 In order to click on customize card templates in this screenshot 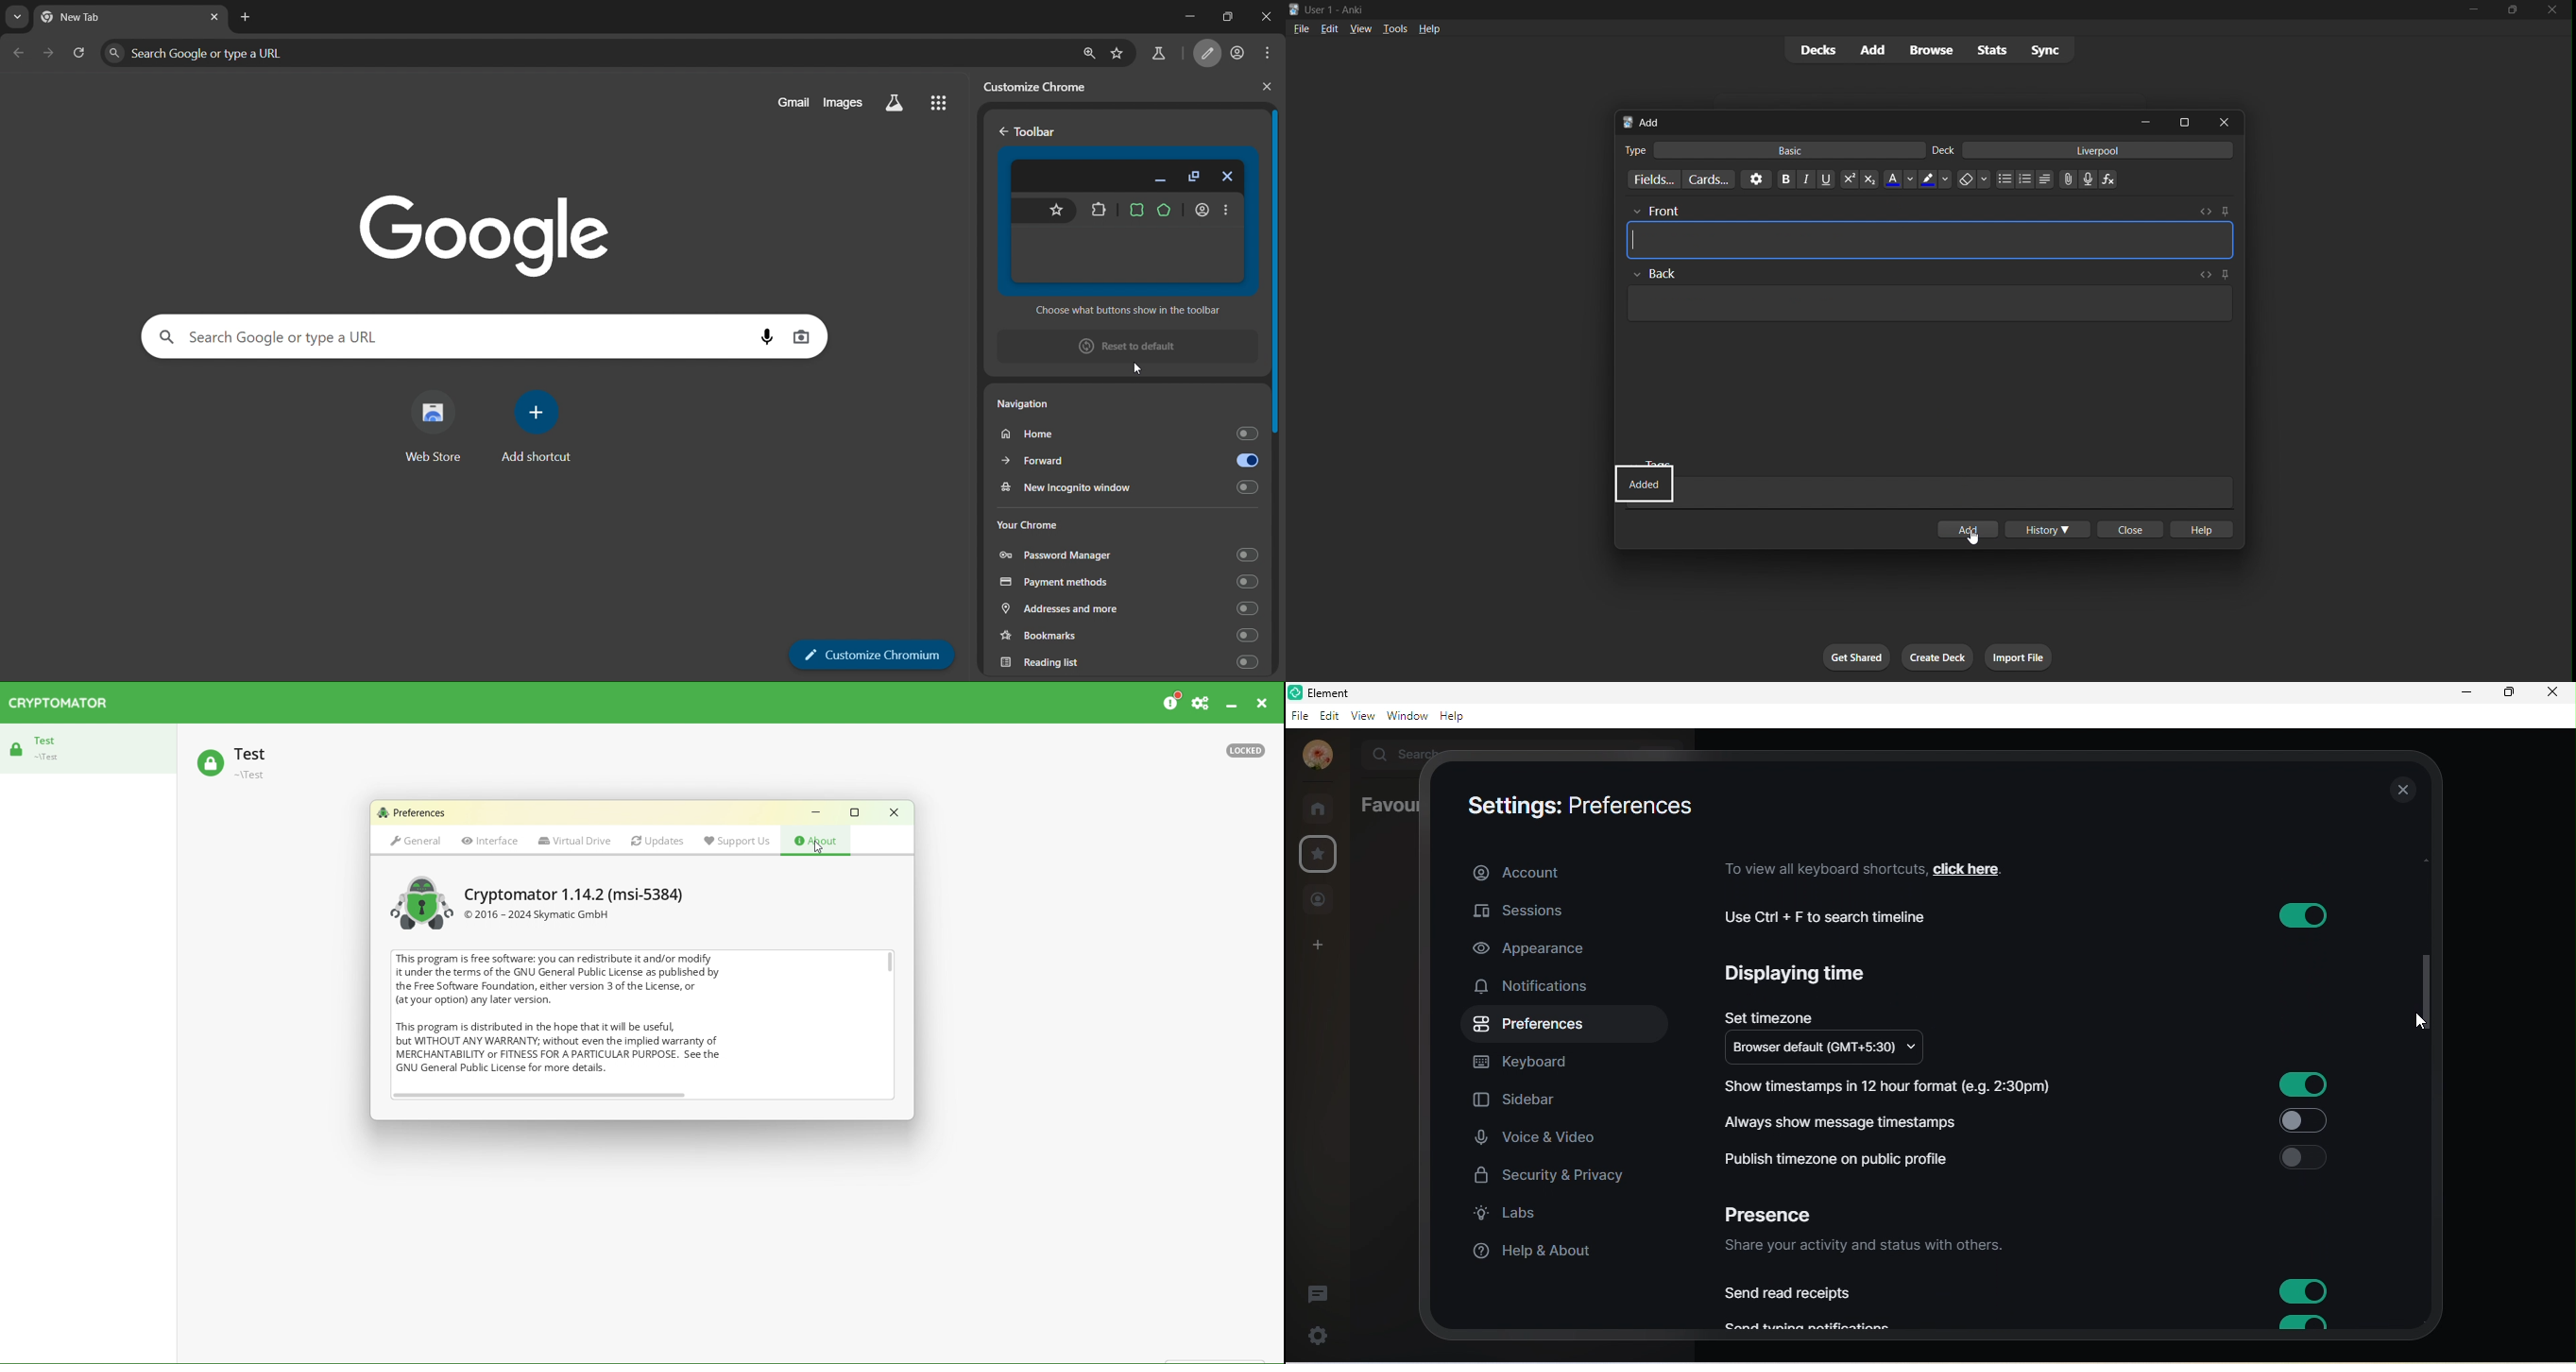, I will do `click(1710, 179)`.